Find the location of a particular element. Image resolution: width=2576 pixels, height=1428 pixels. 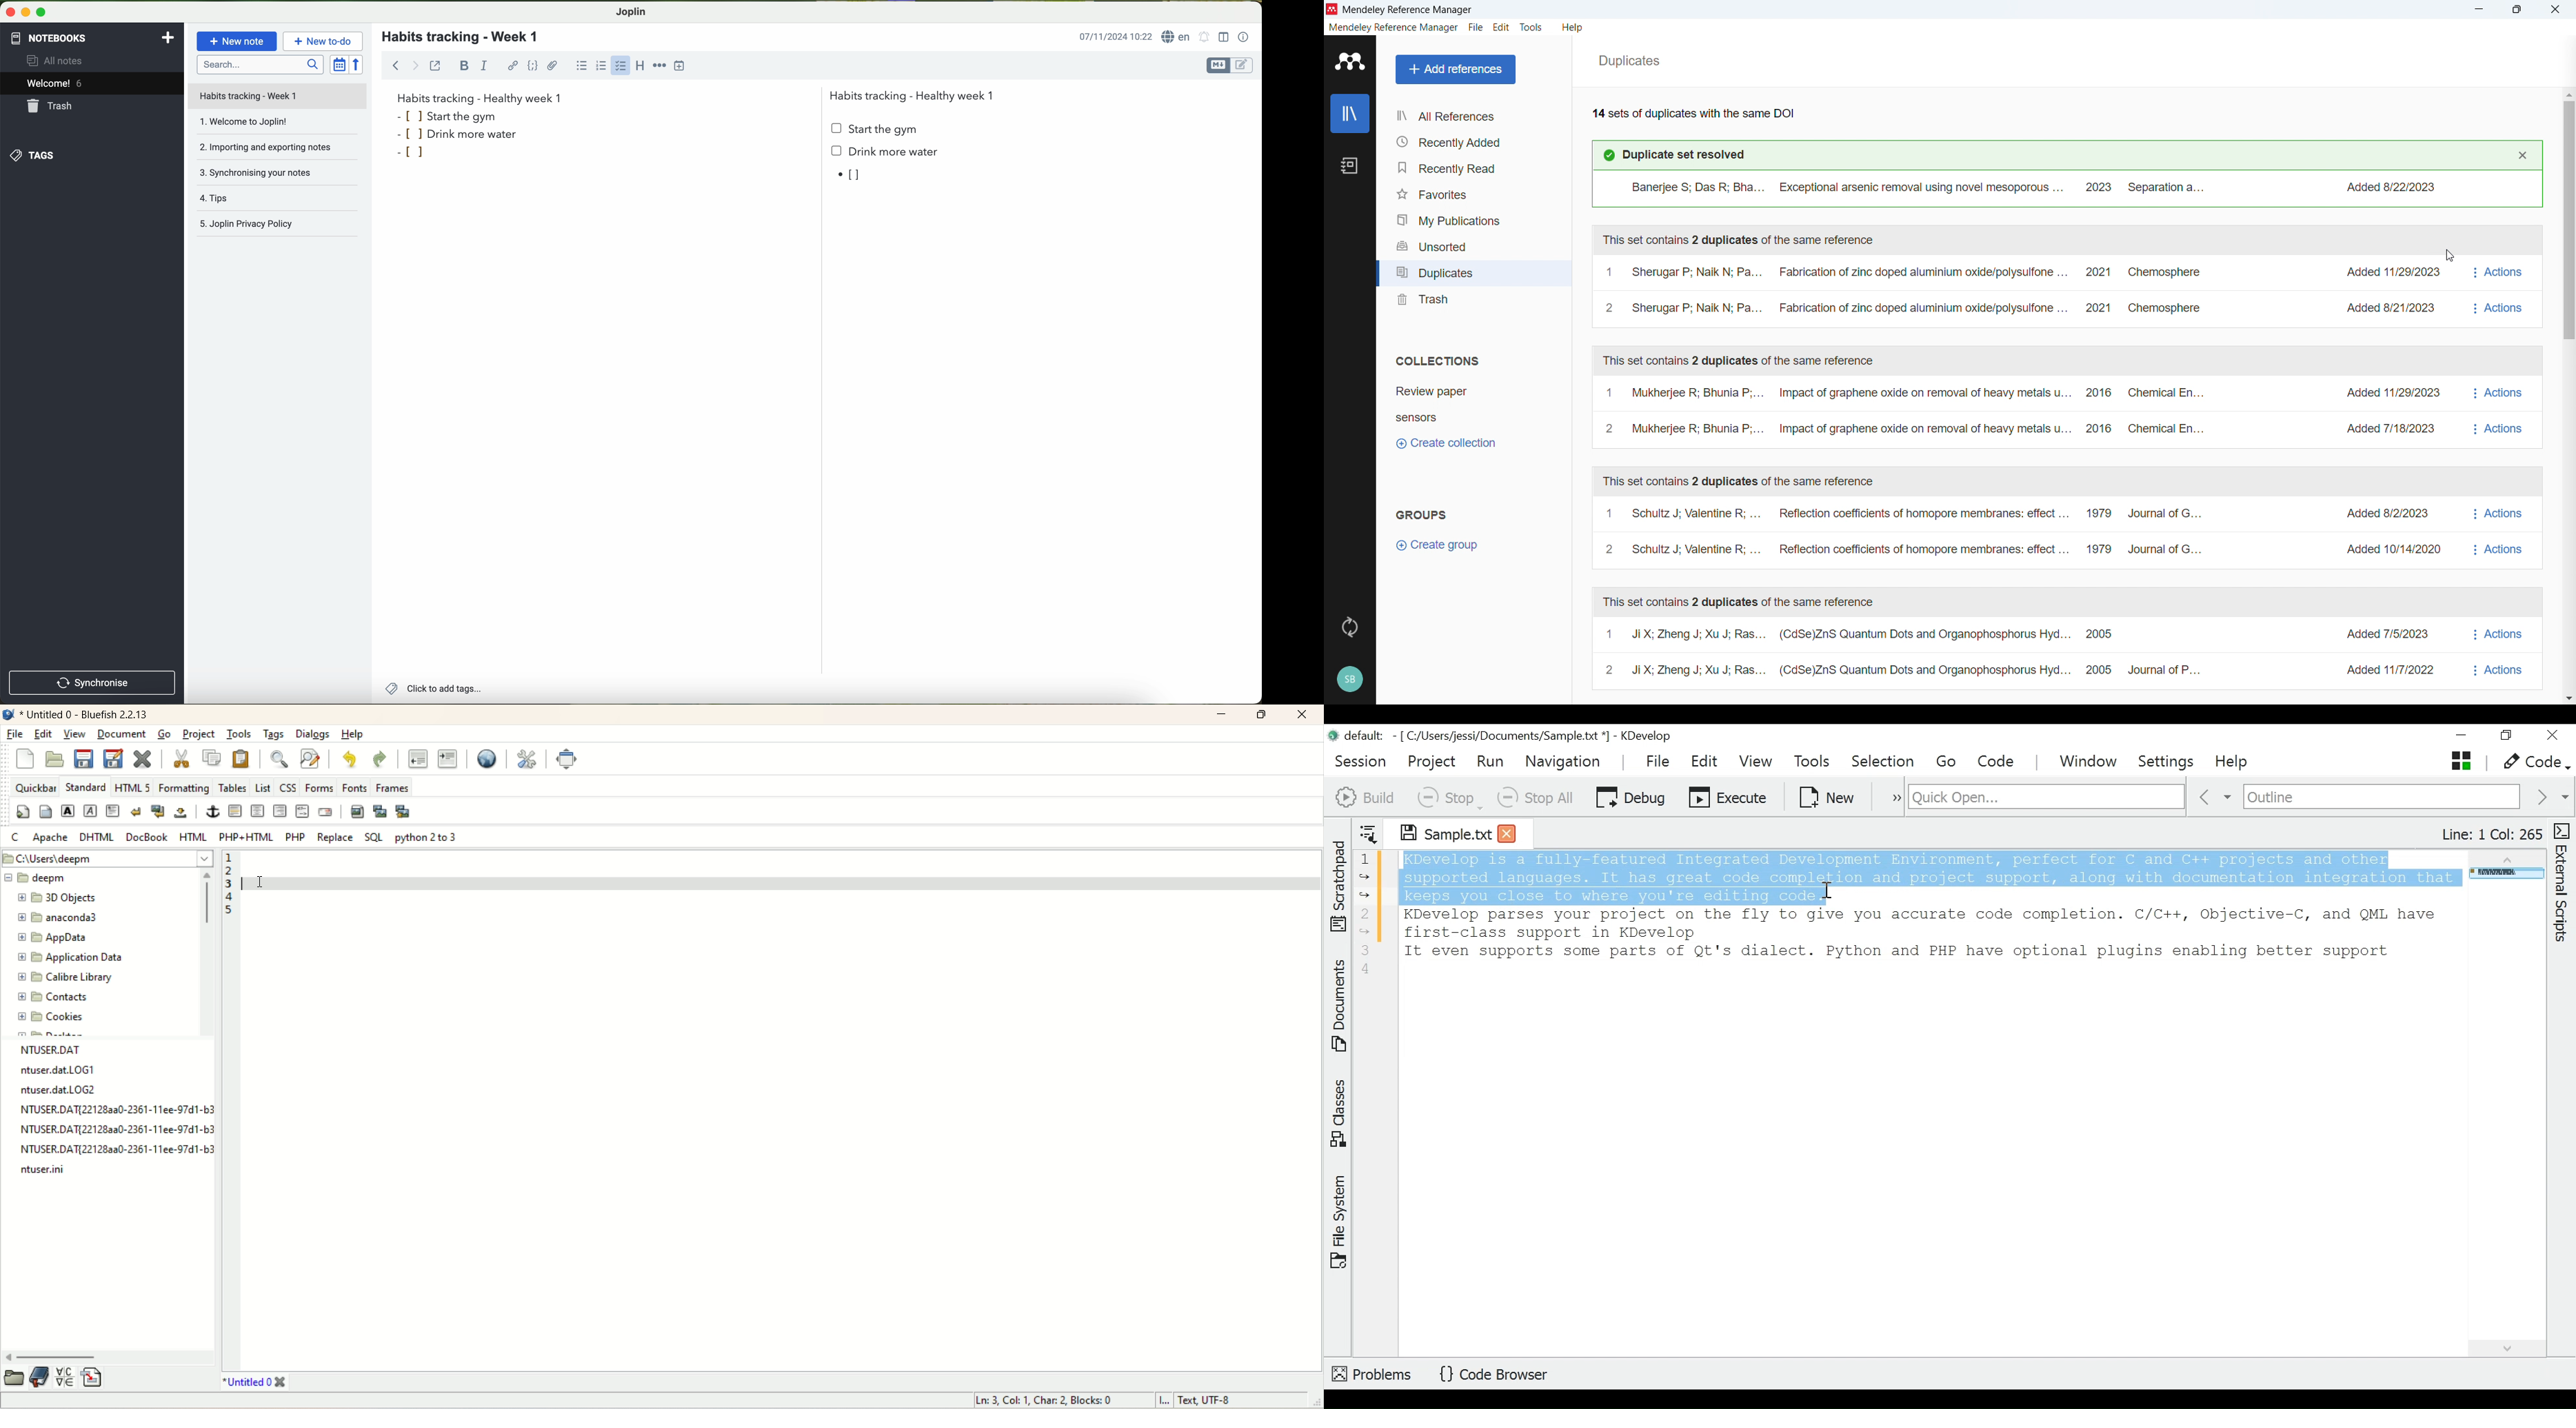

All references  is located at coordinates (1473, 117).